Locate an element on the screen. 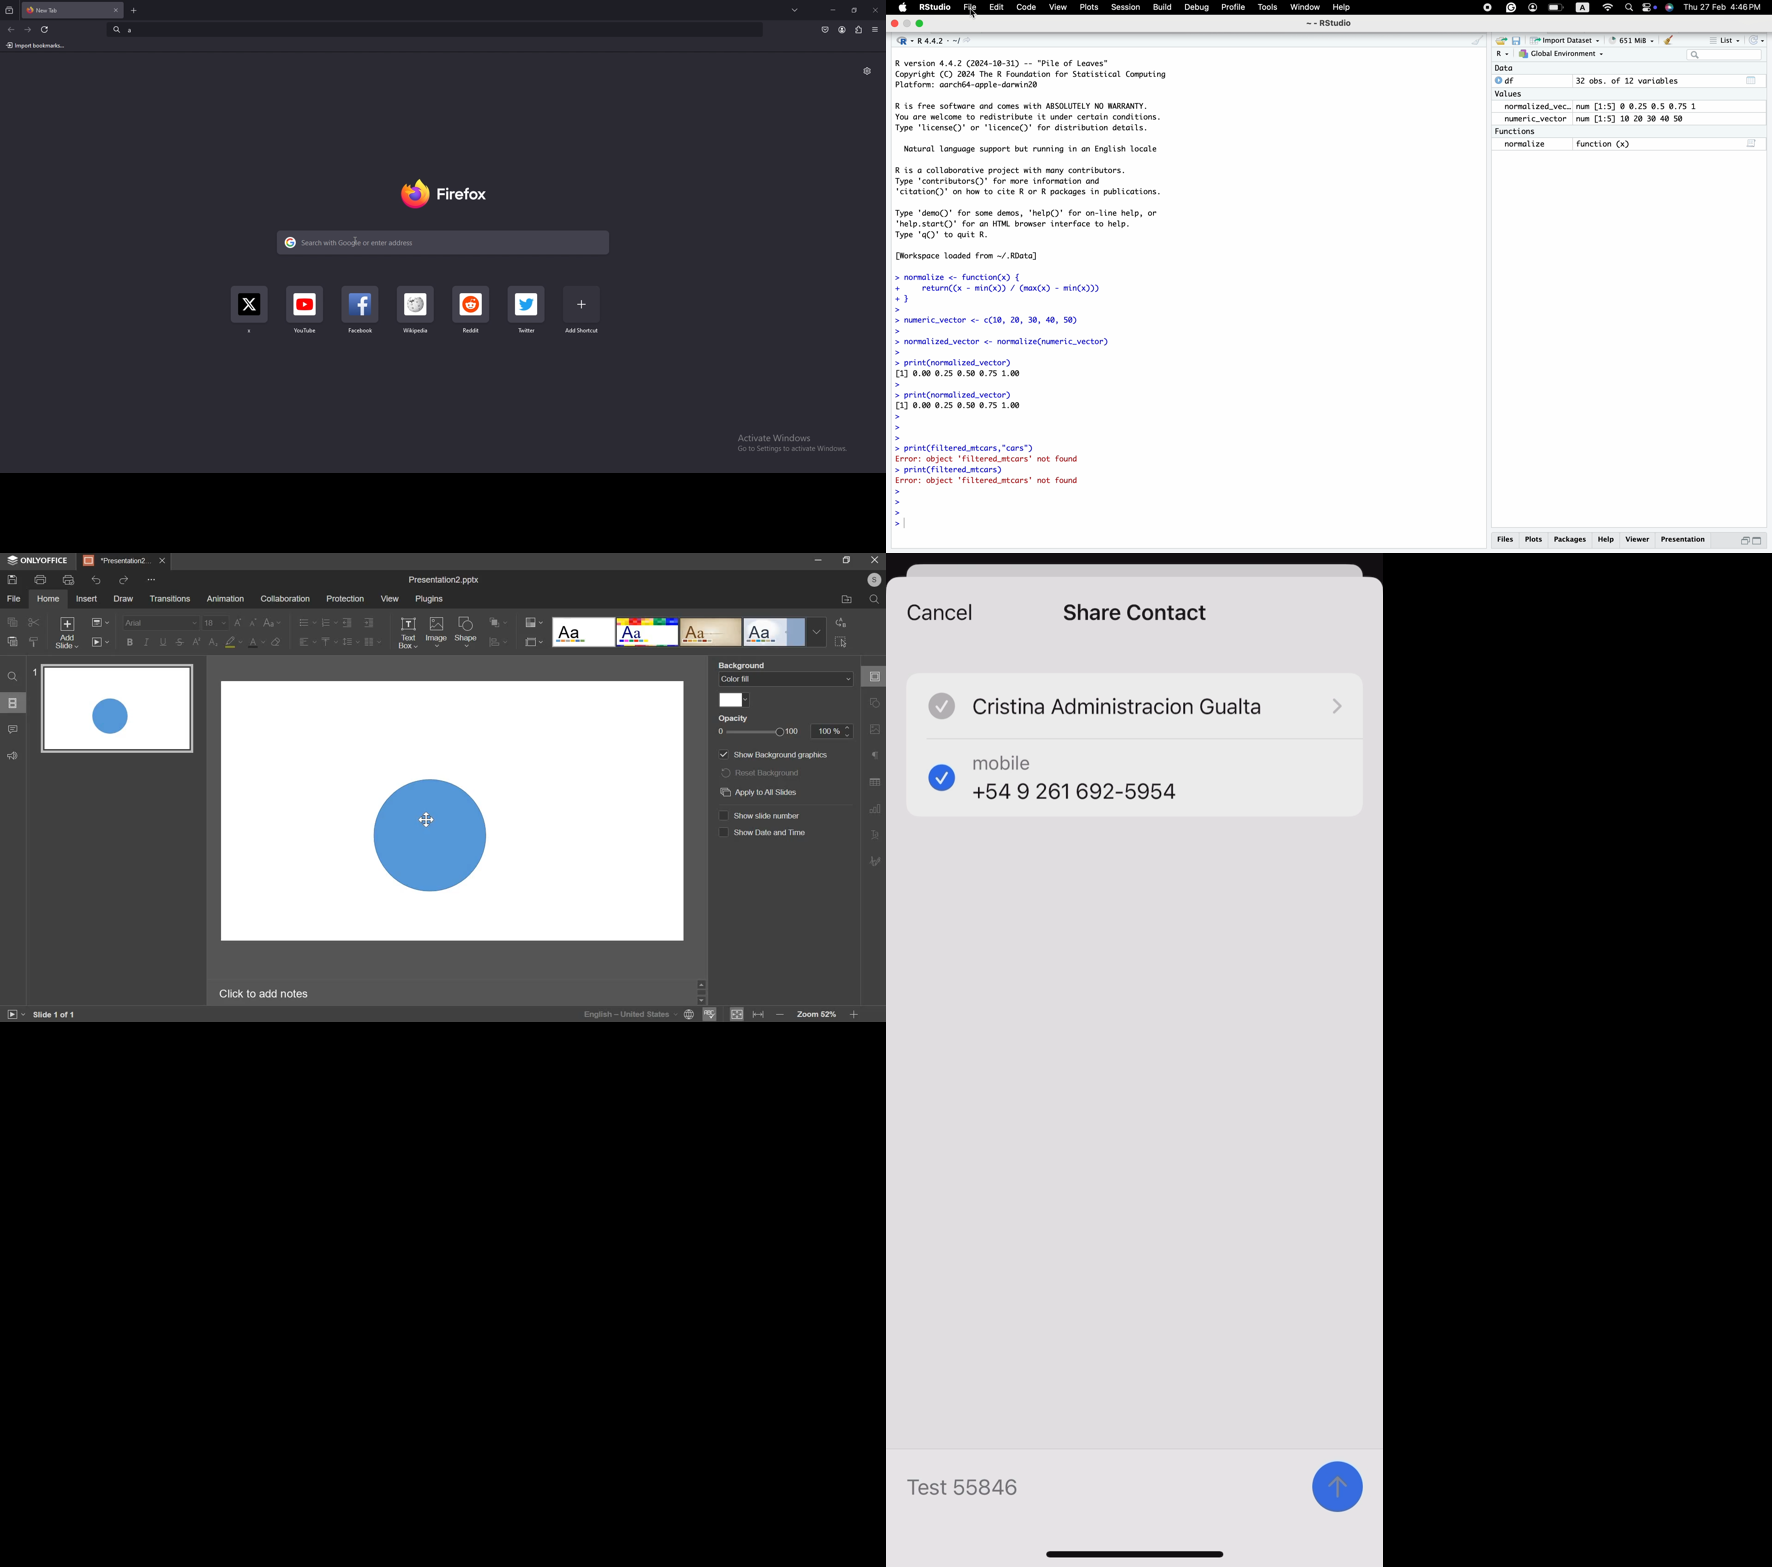 The height and width of the screenshot is (1568, 1792). file is located at coordinates (14, 598).